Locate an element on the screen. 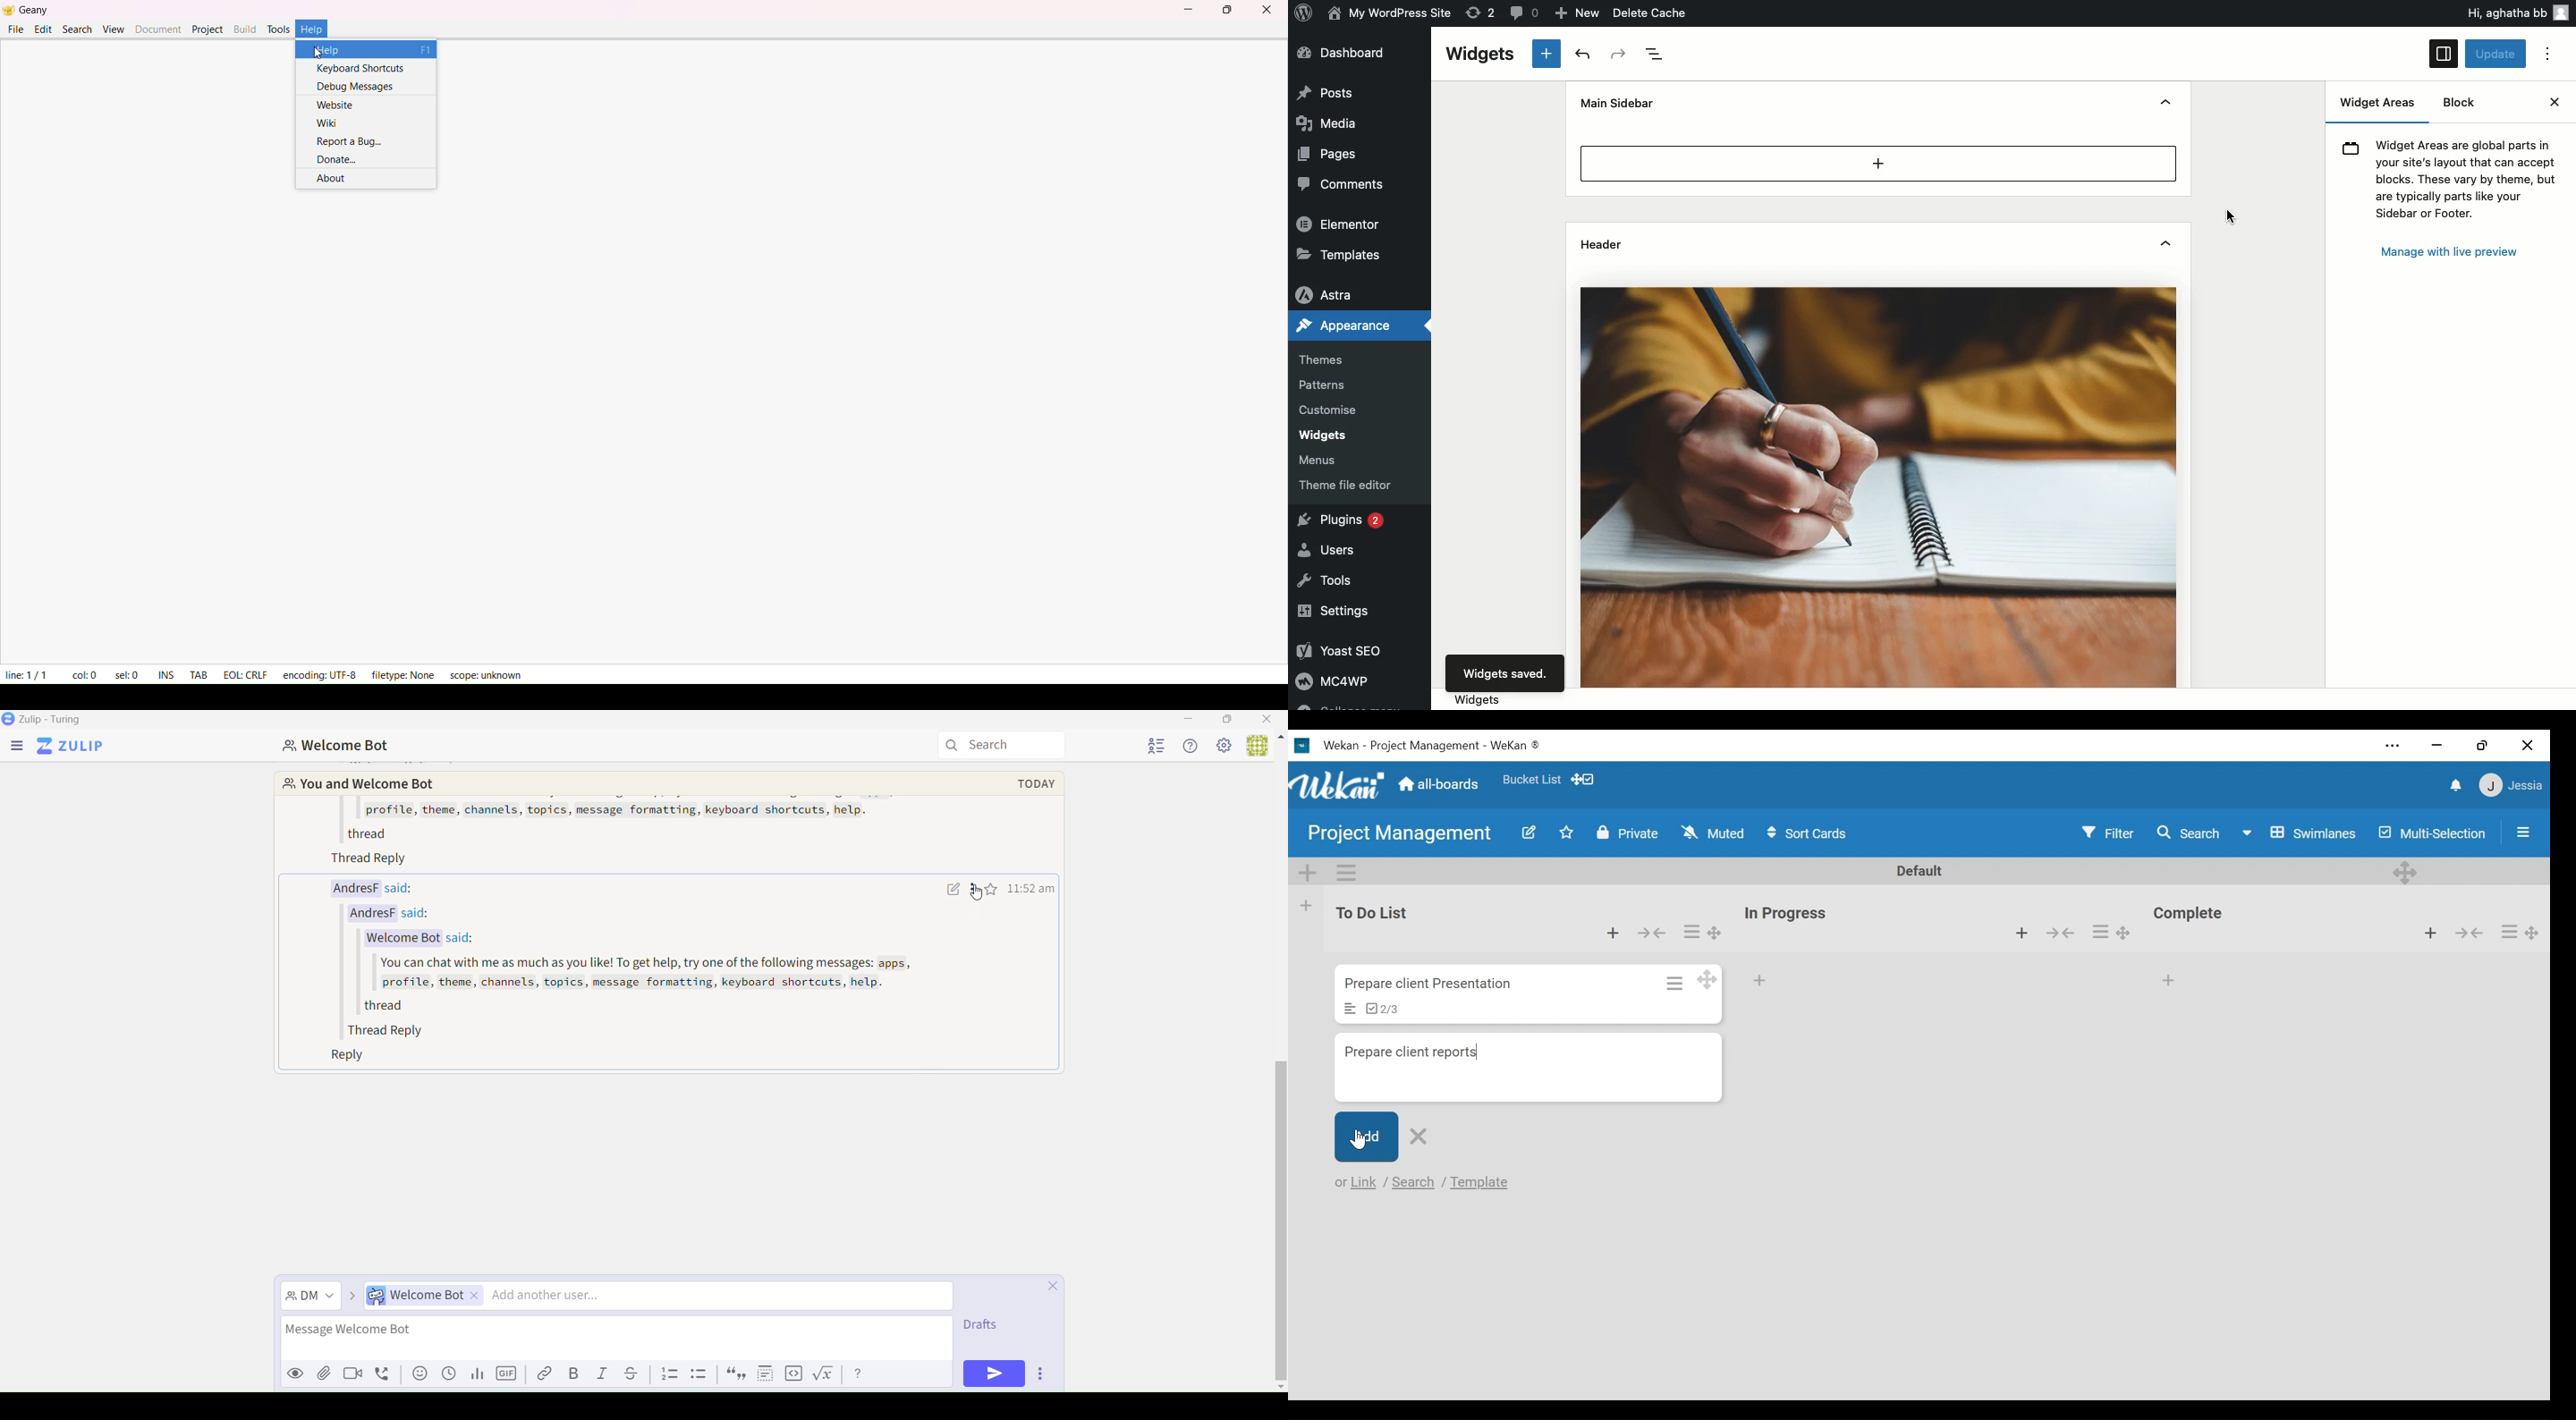  Restore is located at coordinates (2480, 742).